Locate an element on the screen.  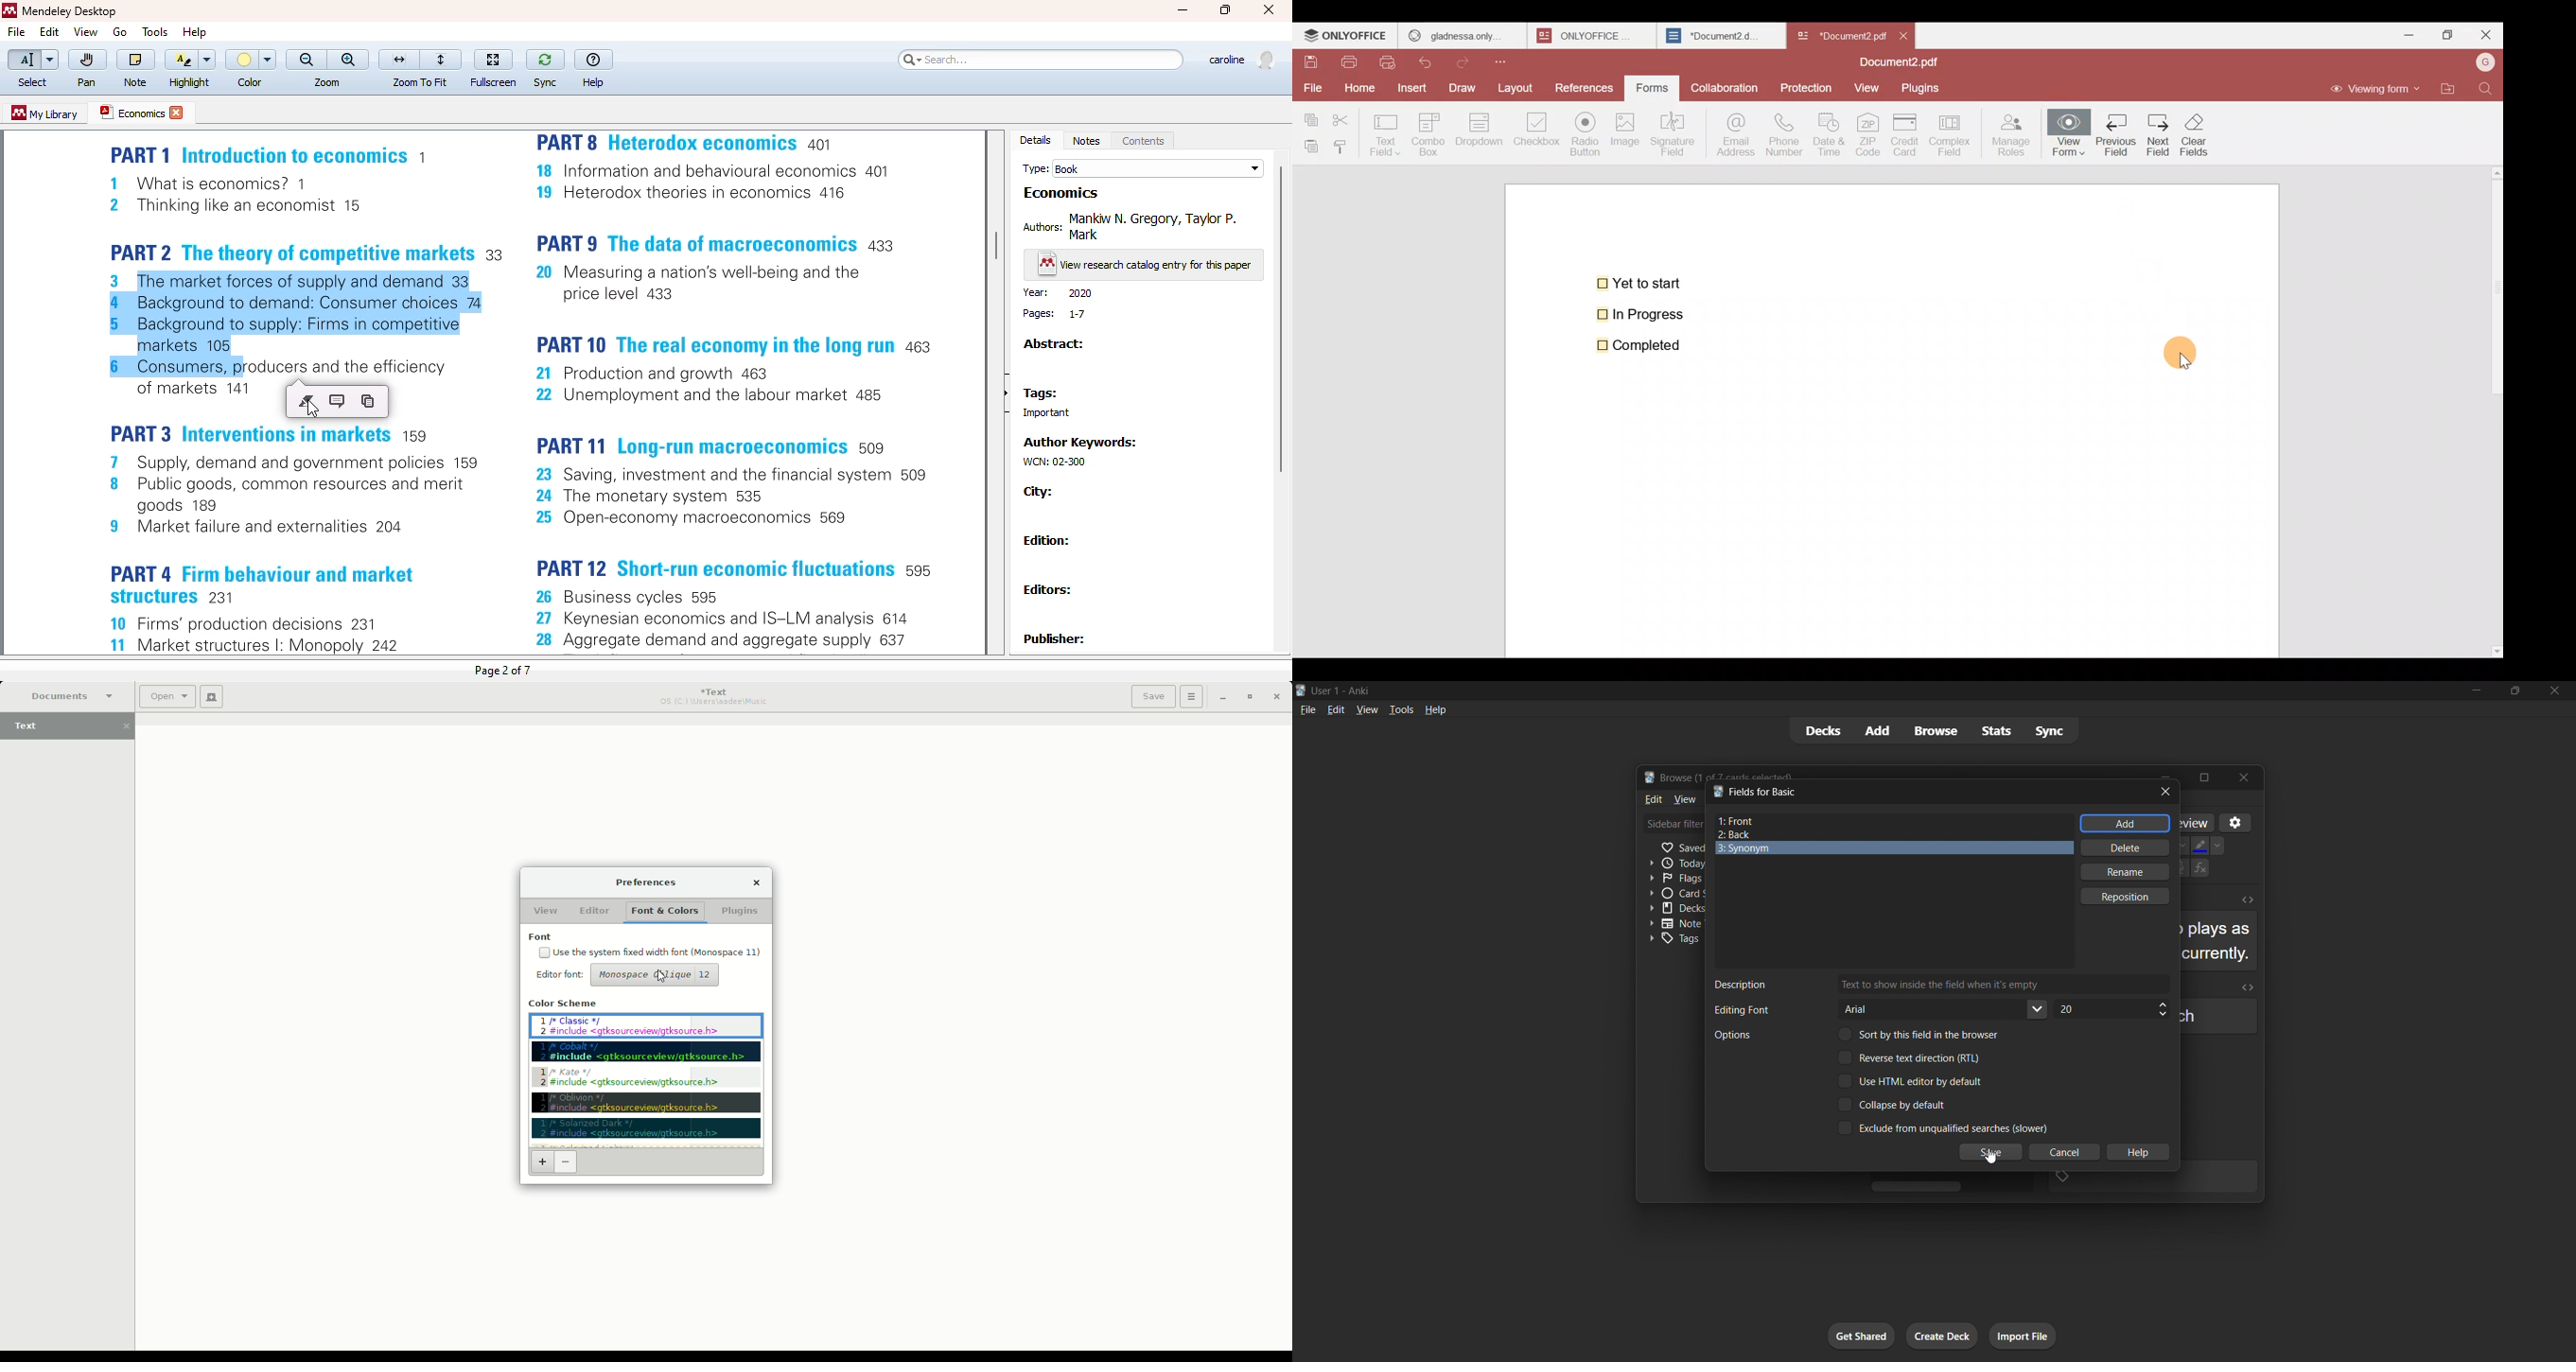
field font size is located at coordinates (2113, 1009).